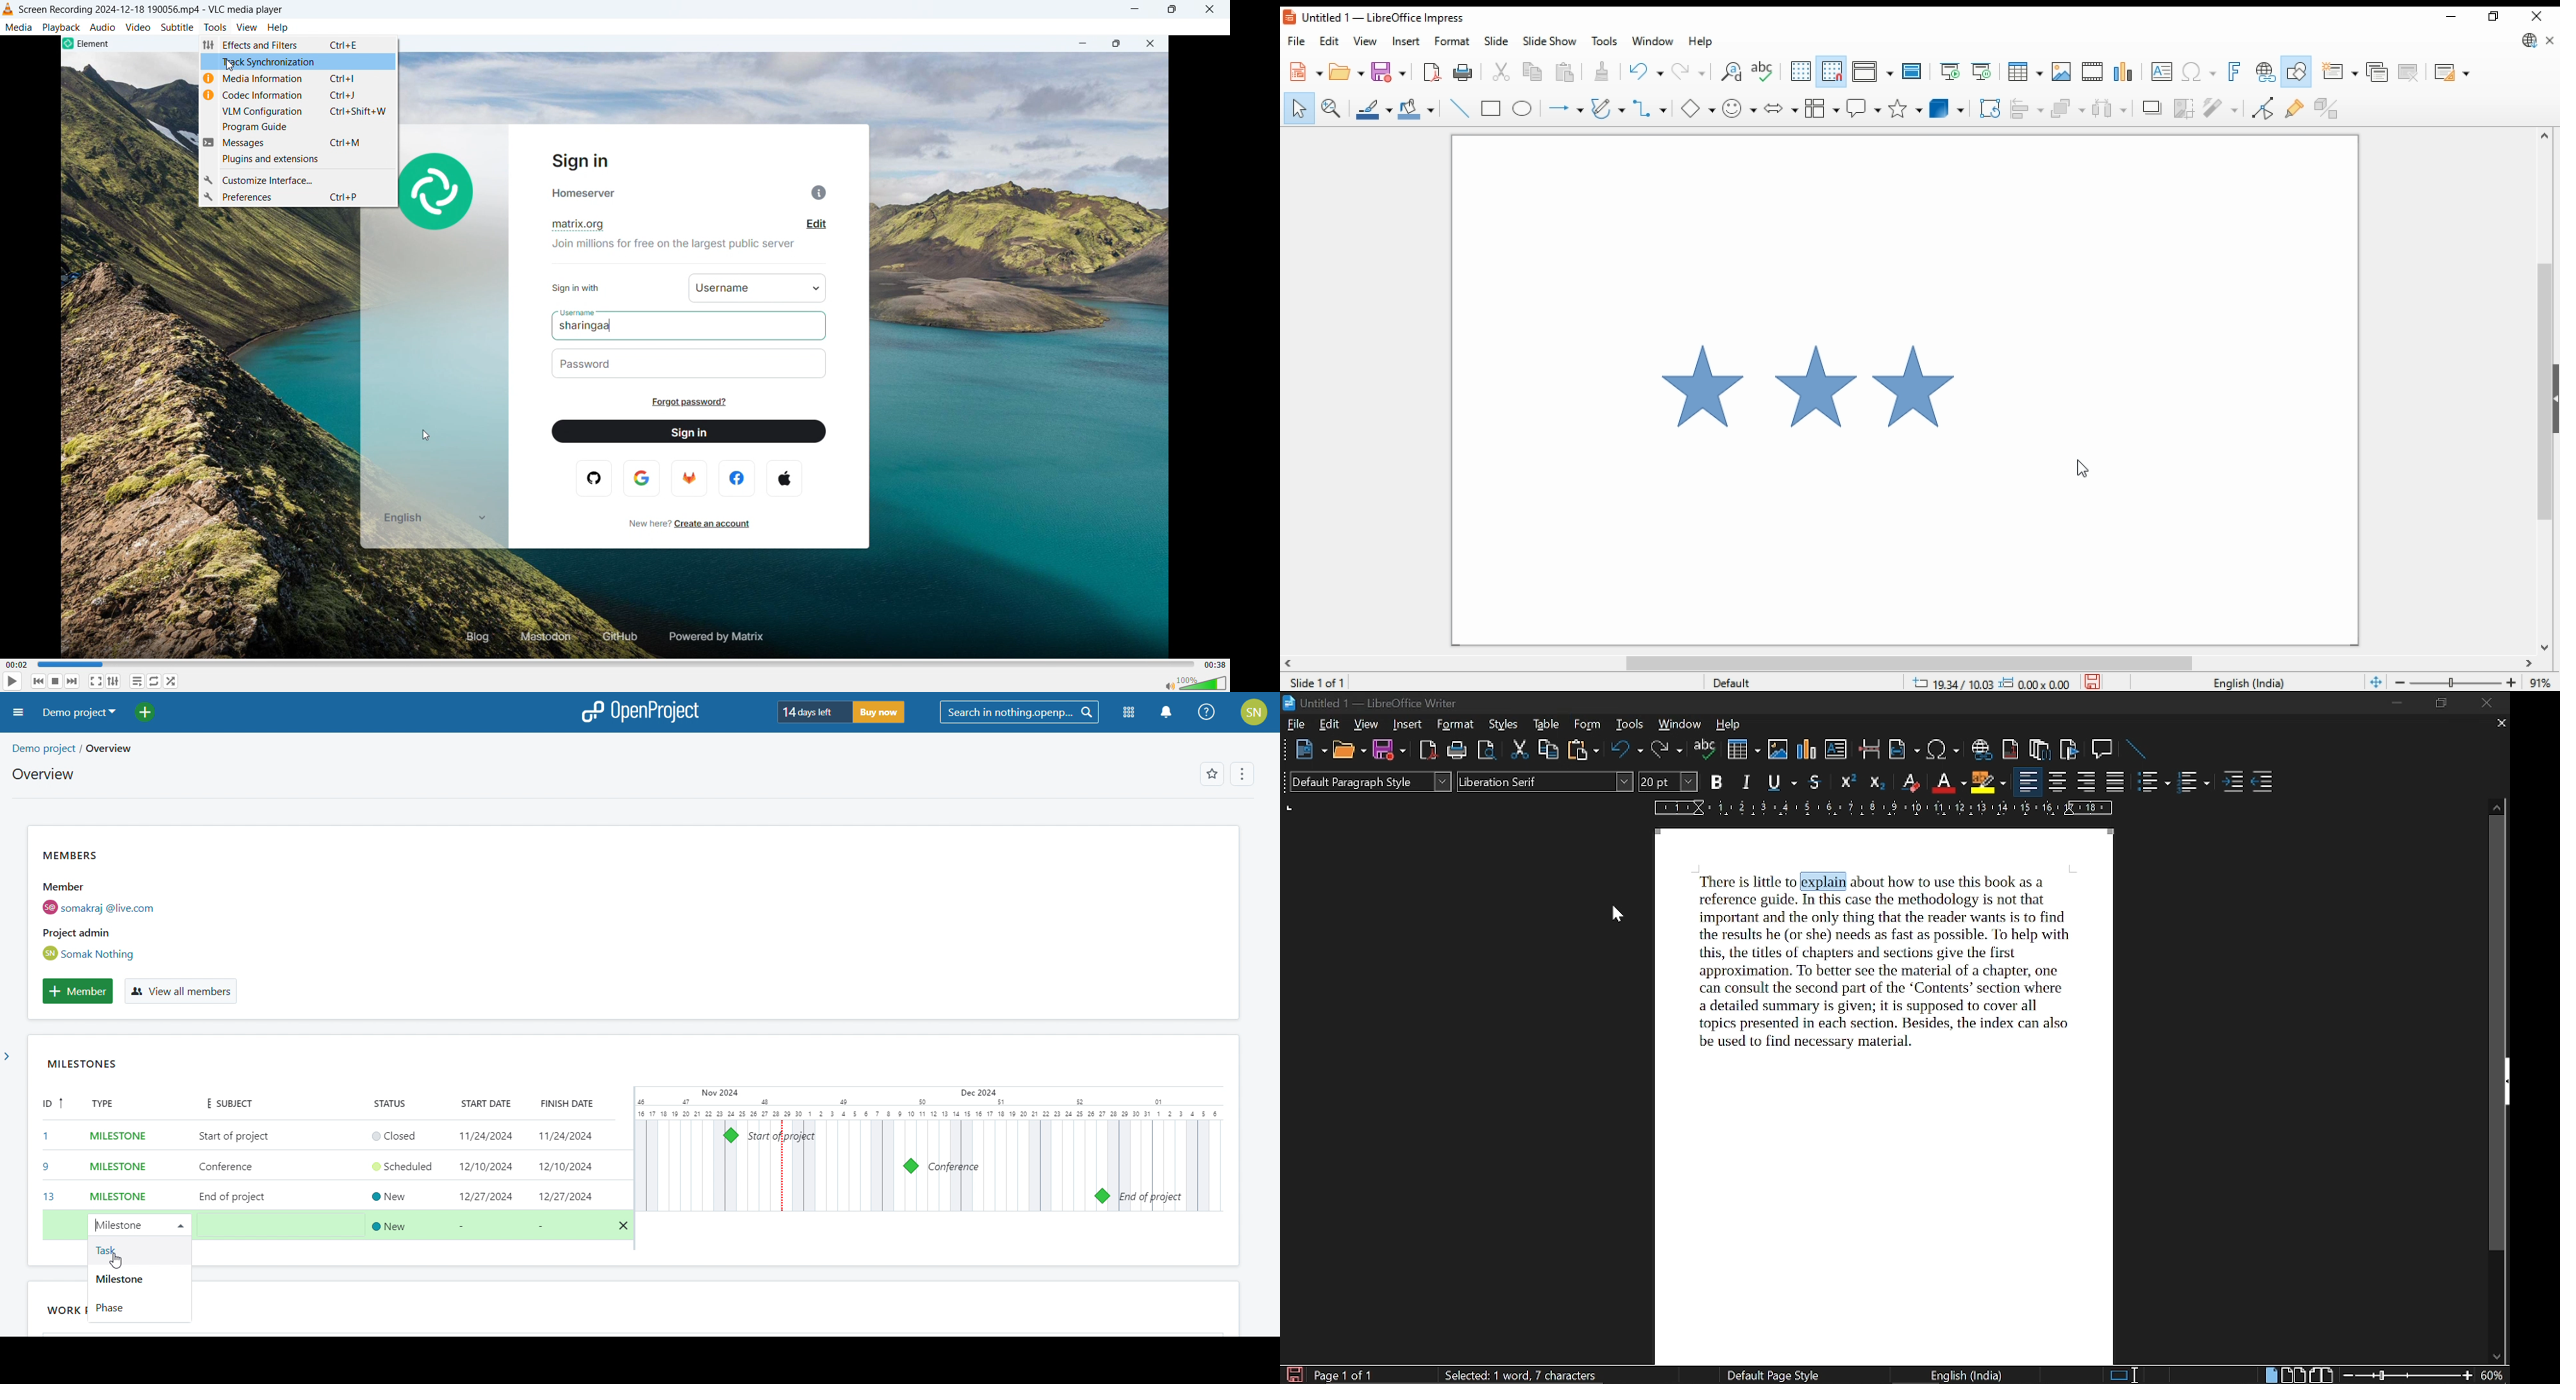 The image size is (2576, 1400). Describe the element at coordinates (2070, 750) in the screenshot. I see `insert bookmark` at that location.